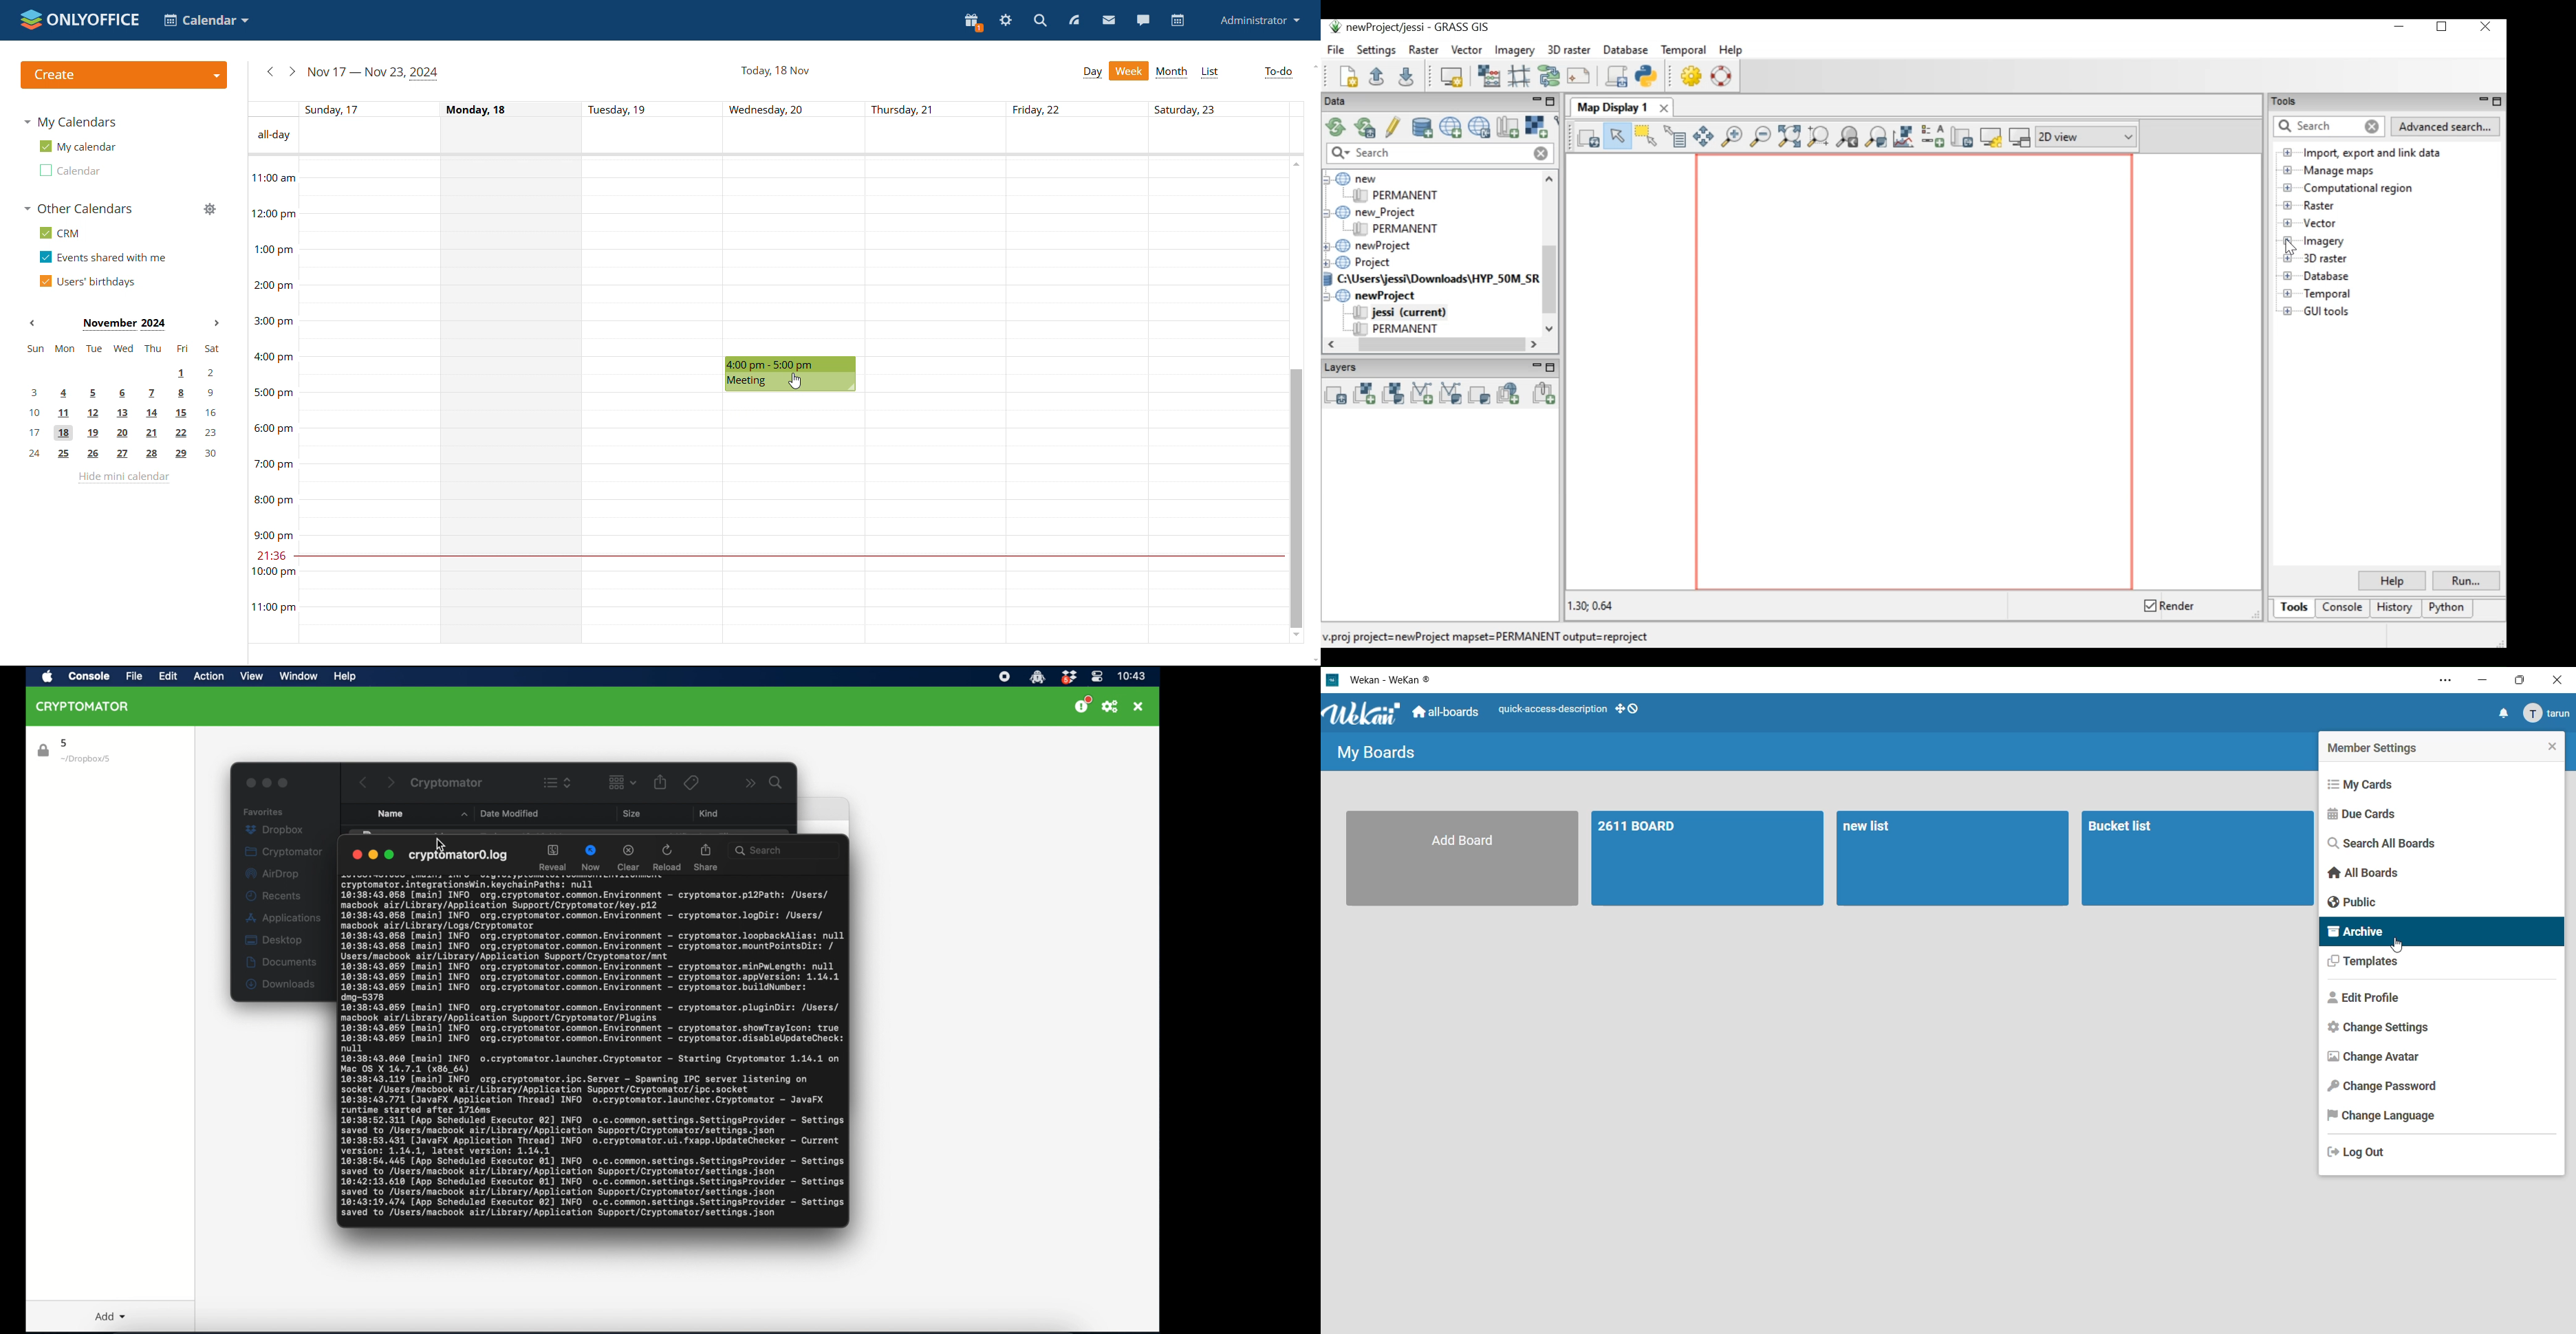 The width and height of the screenshot is (2576, 1344). I want to click on time, so click(1132, 676).